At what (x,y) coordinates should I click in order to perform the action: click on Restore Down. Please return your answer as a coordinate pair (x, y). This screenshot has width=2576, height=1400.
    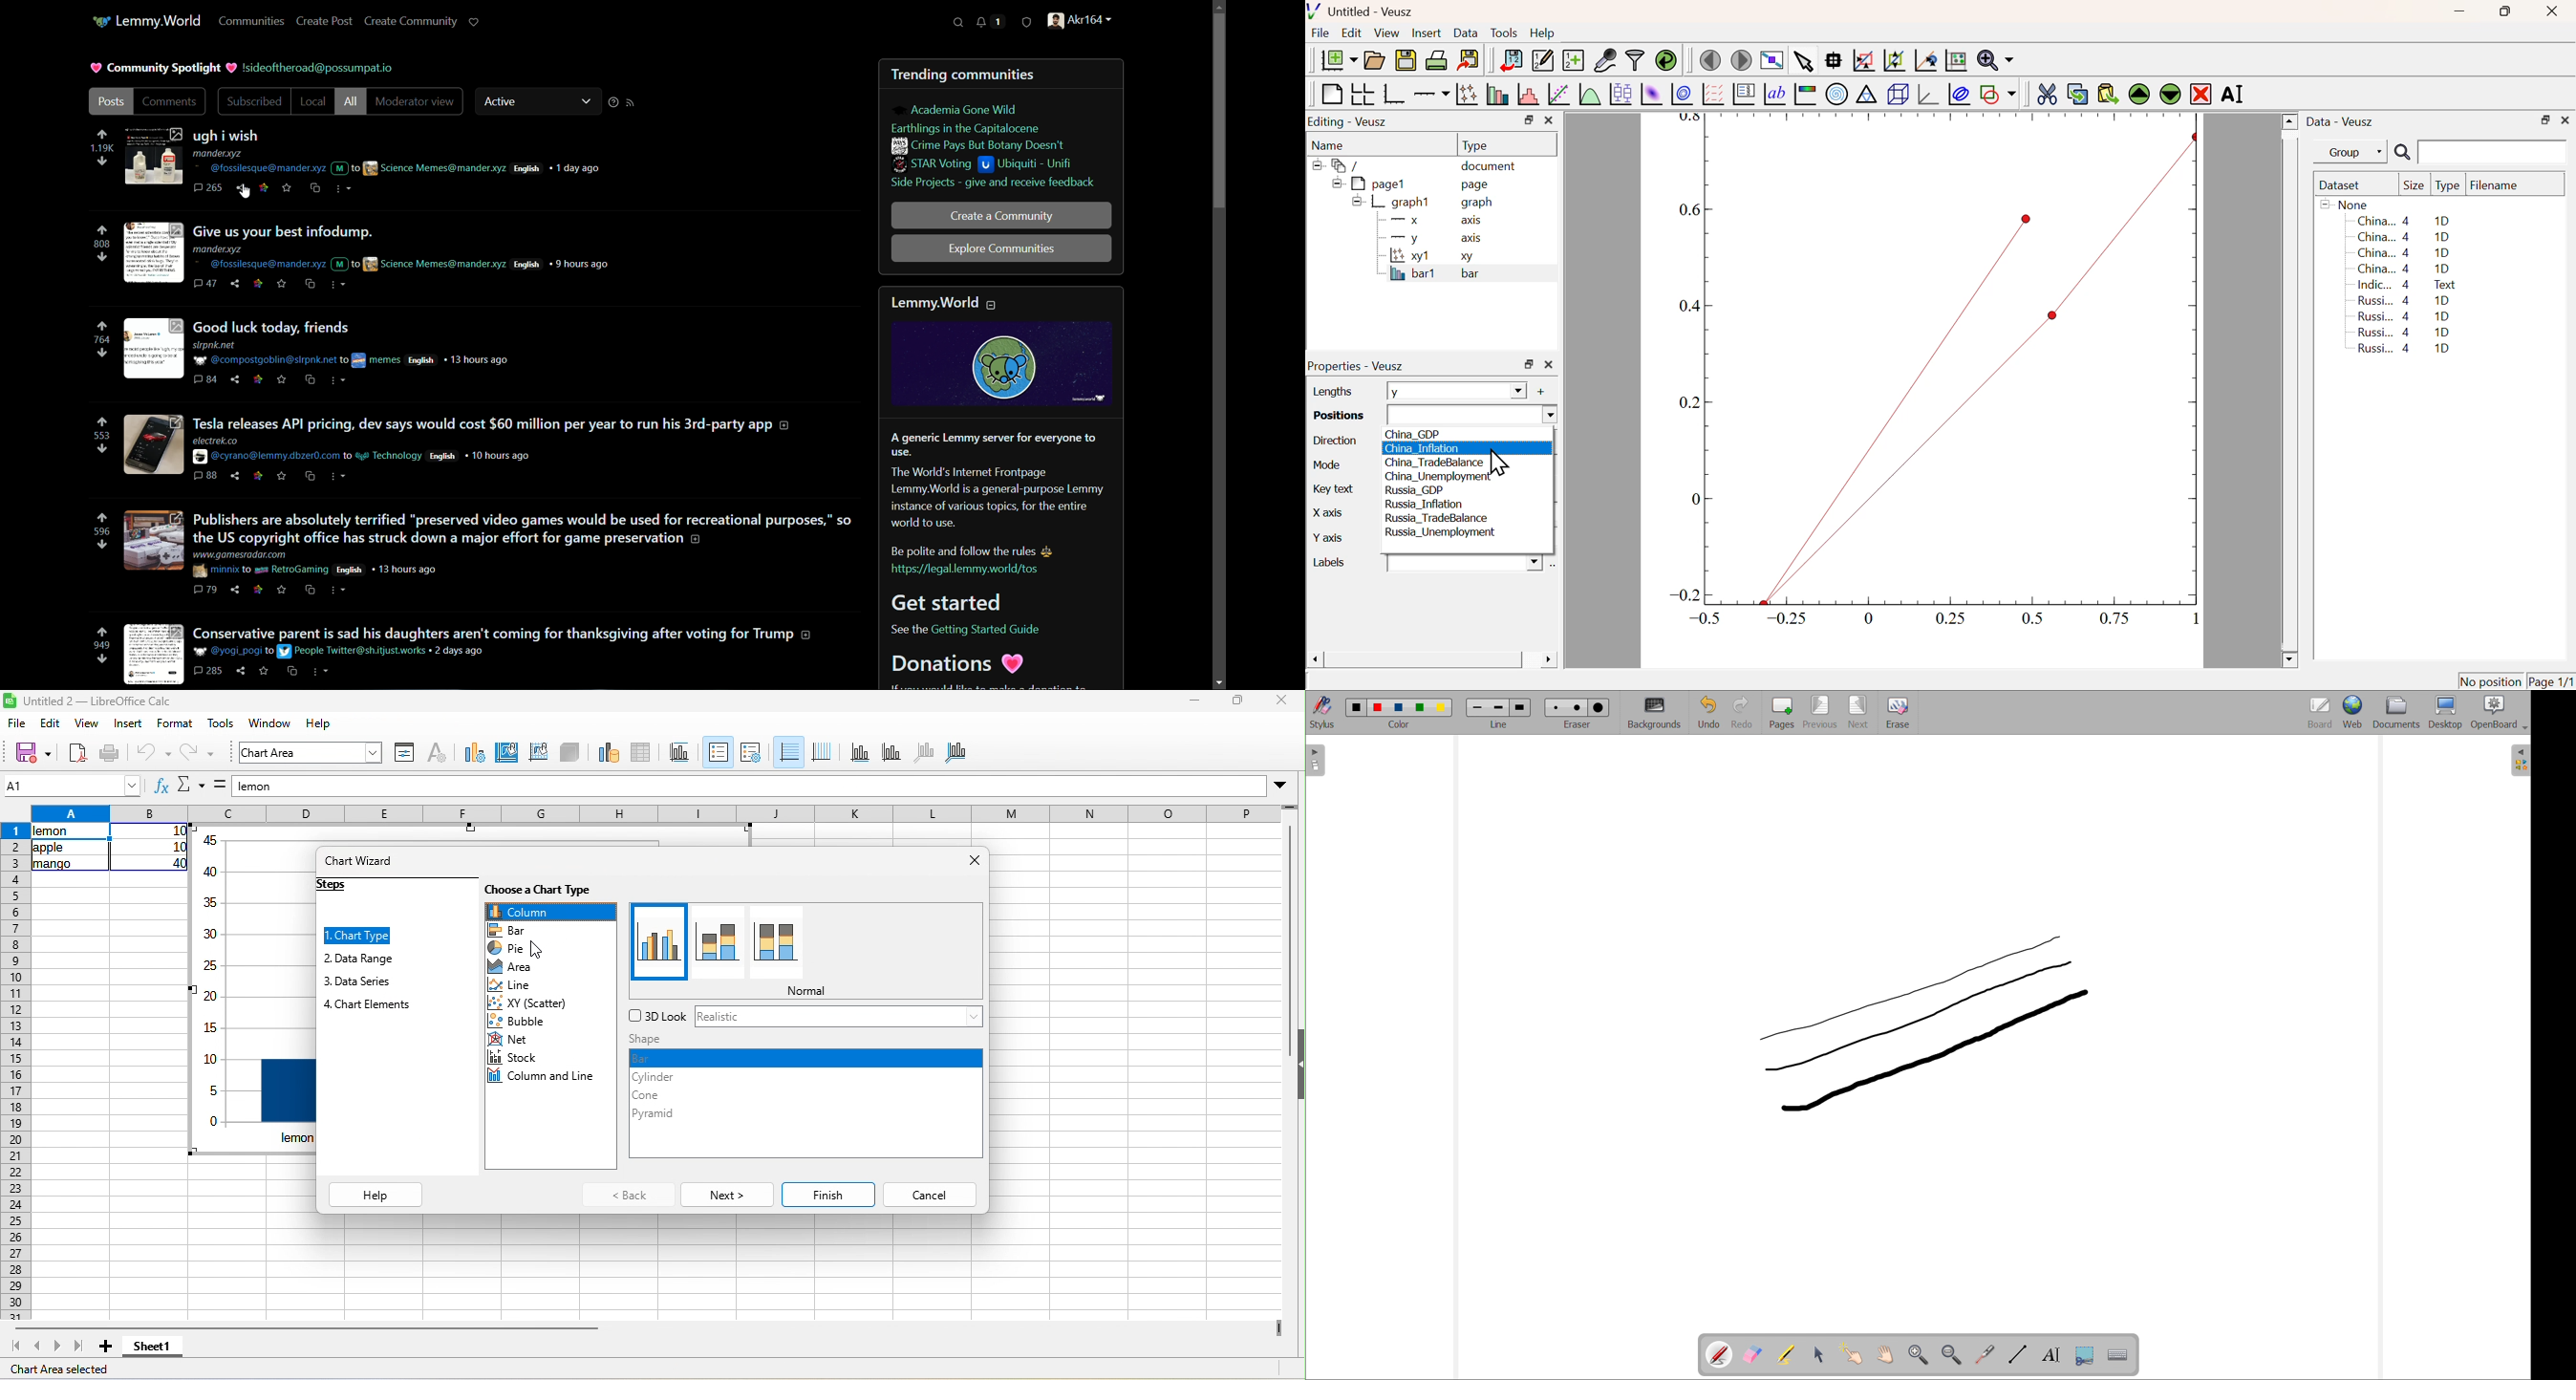
    Looking at the image, I should click on (1528, 120).